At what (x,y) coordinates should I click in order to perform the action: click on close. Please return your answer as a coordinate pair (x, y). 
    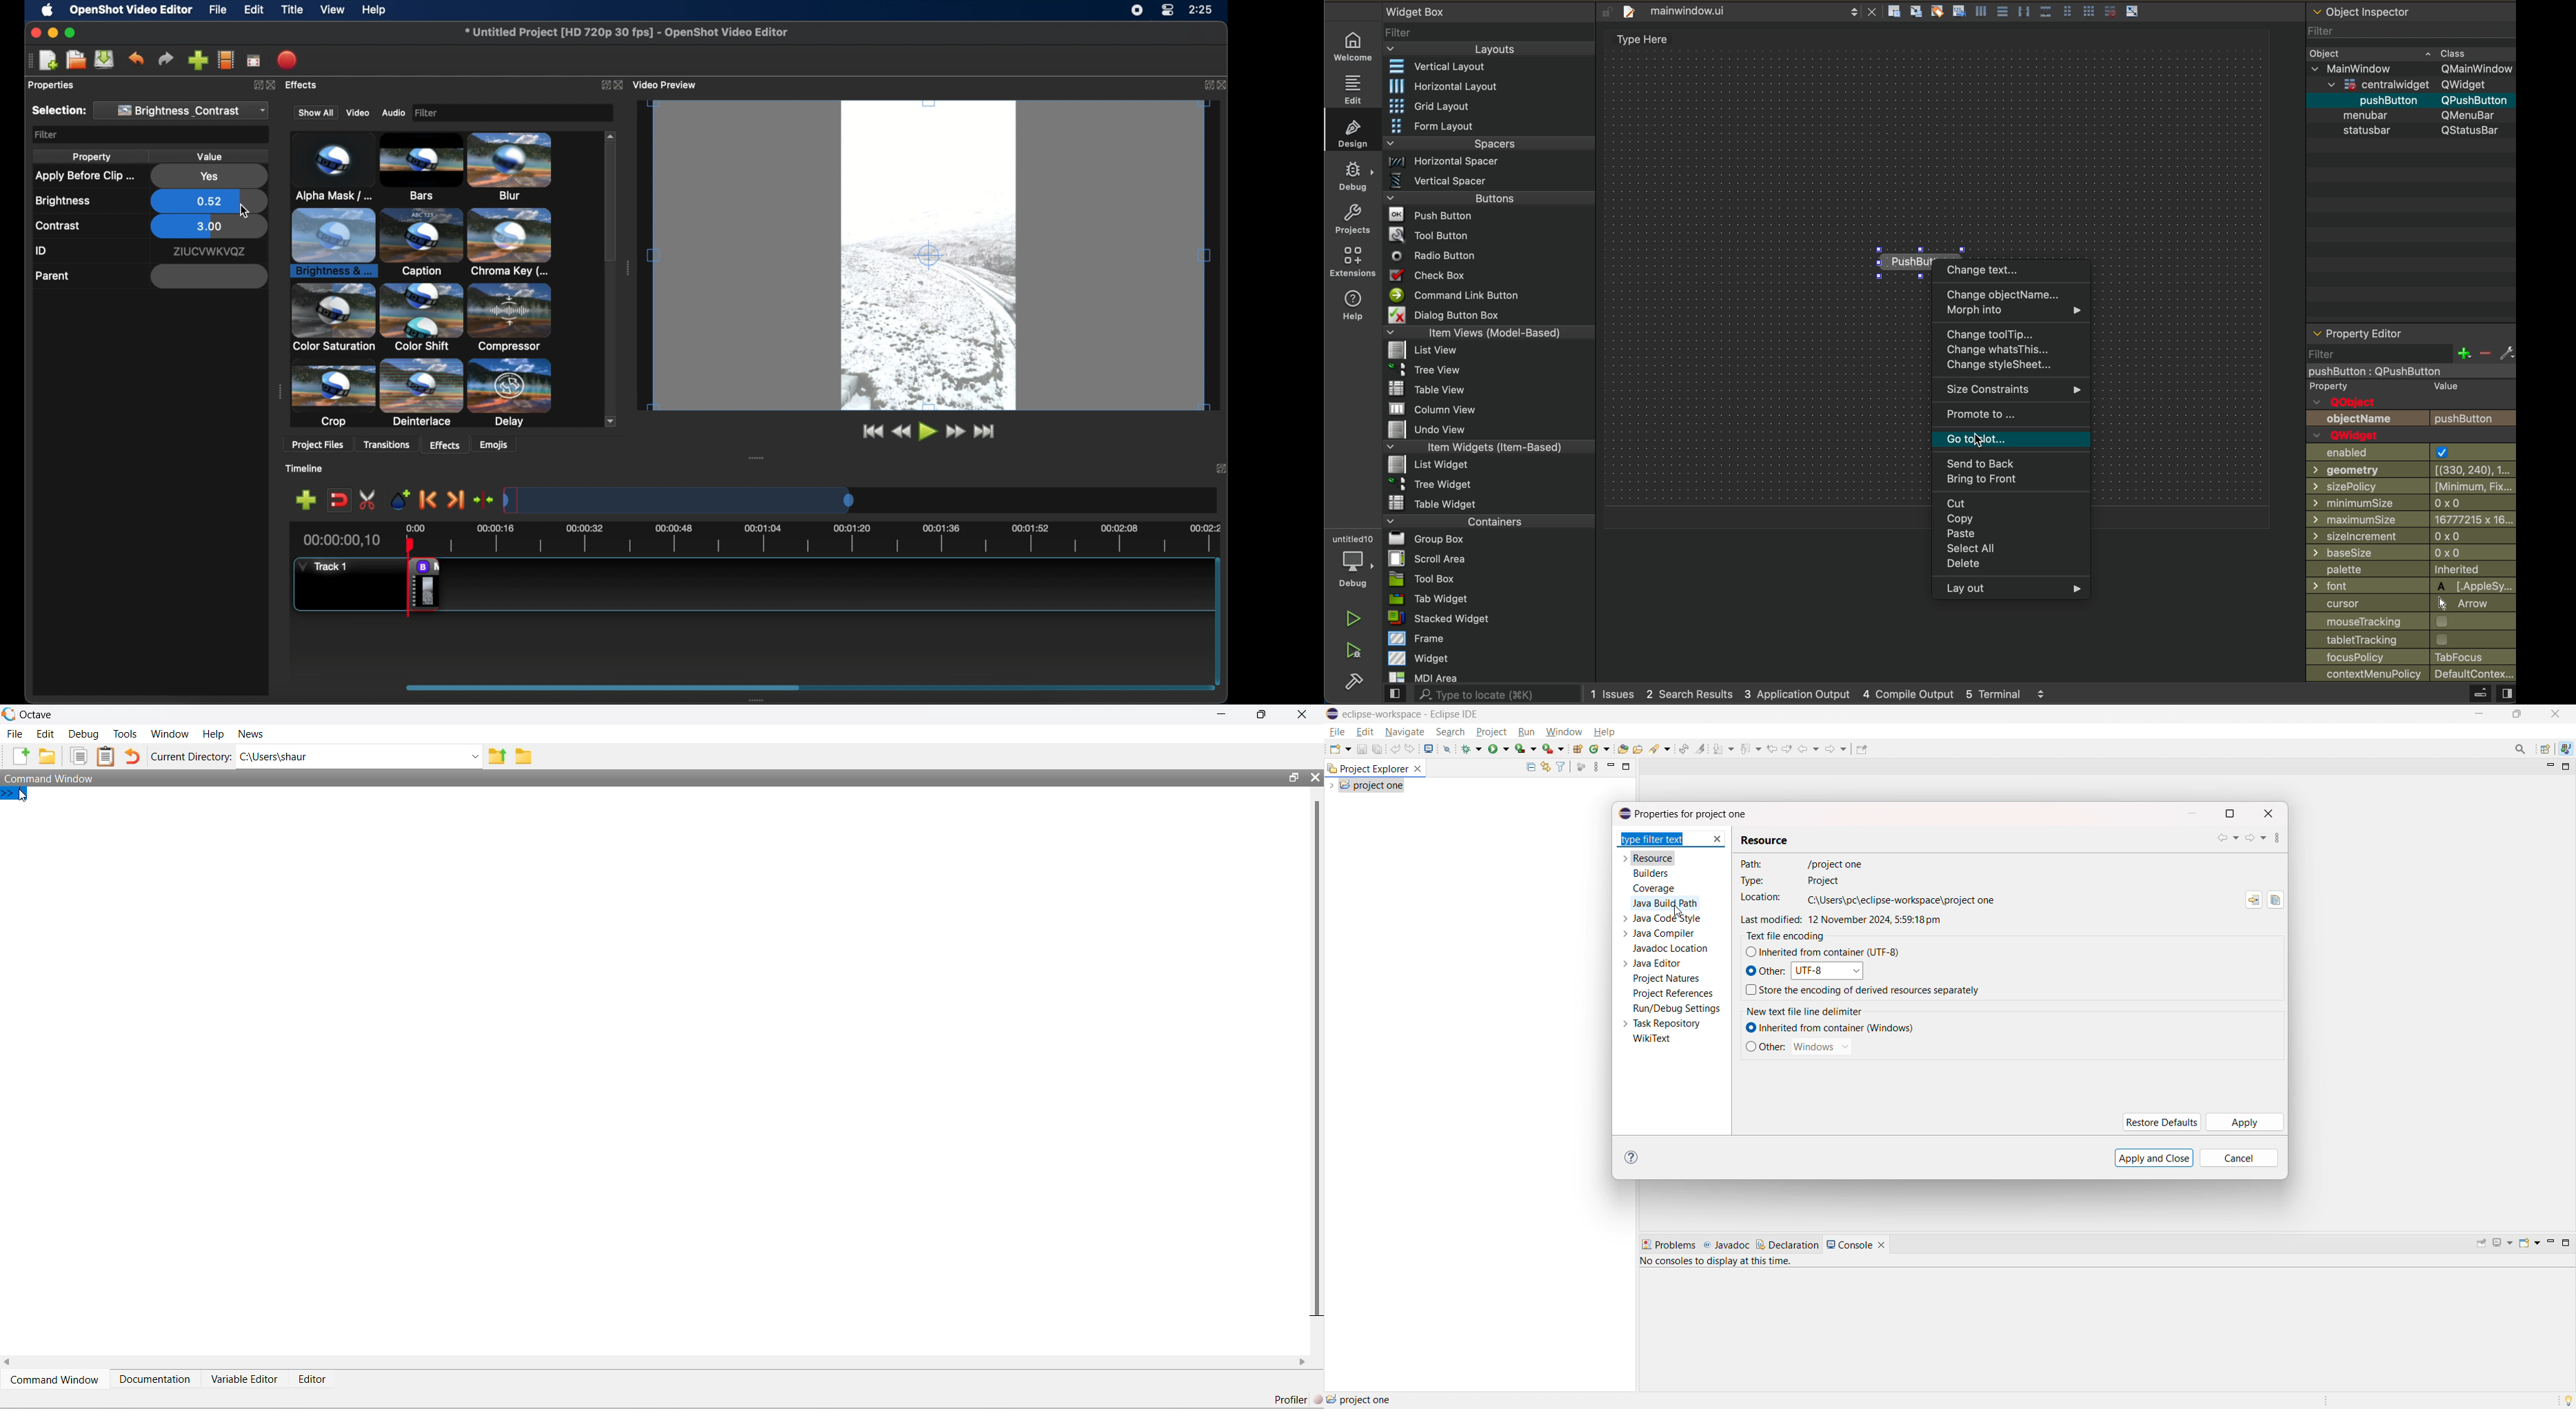
    Looking at the image, I should click on (1225, 84).